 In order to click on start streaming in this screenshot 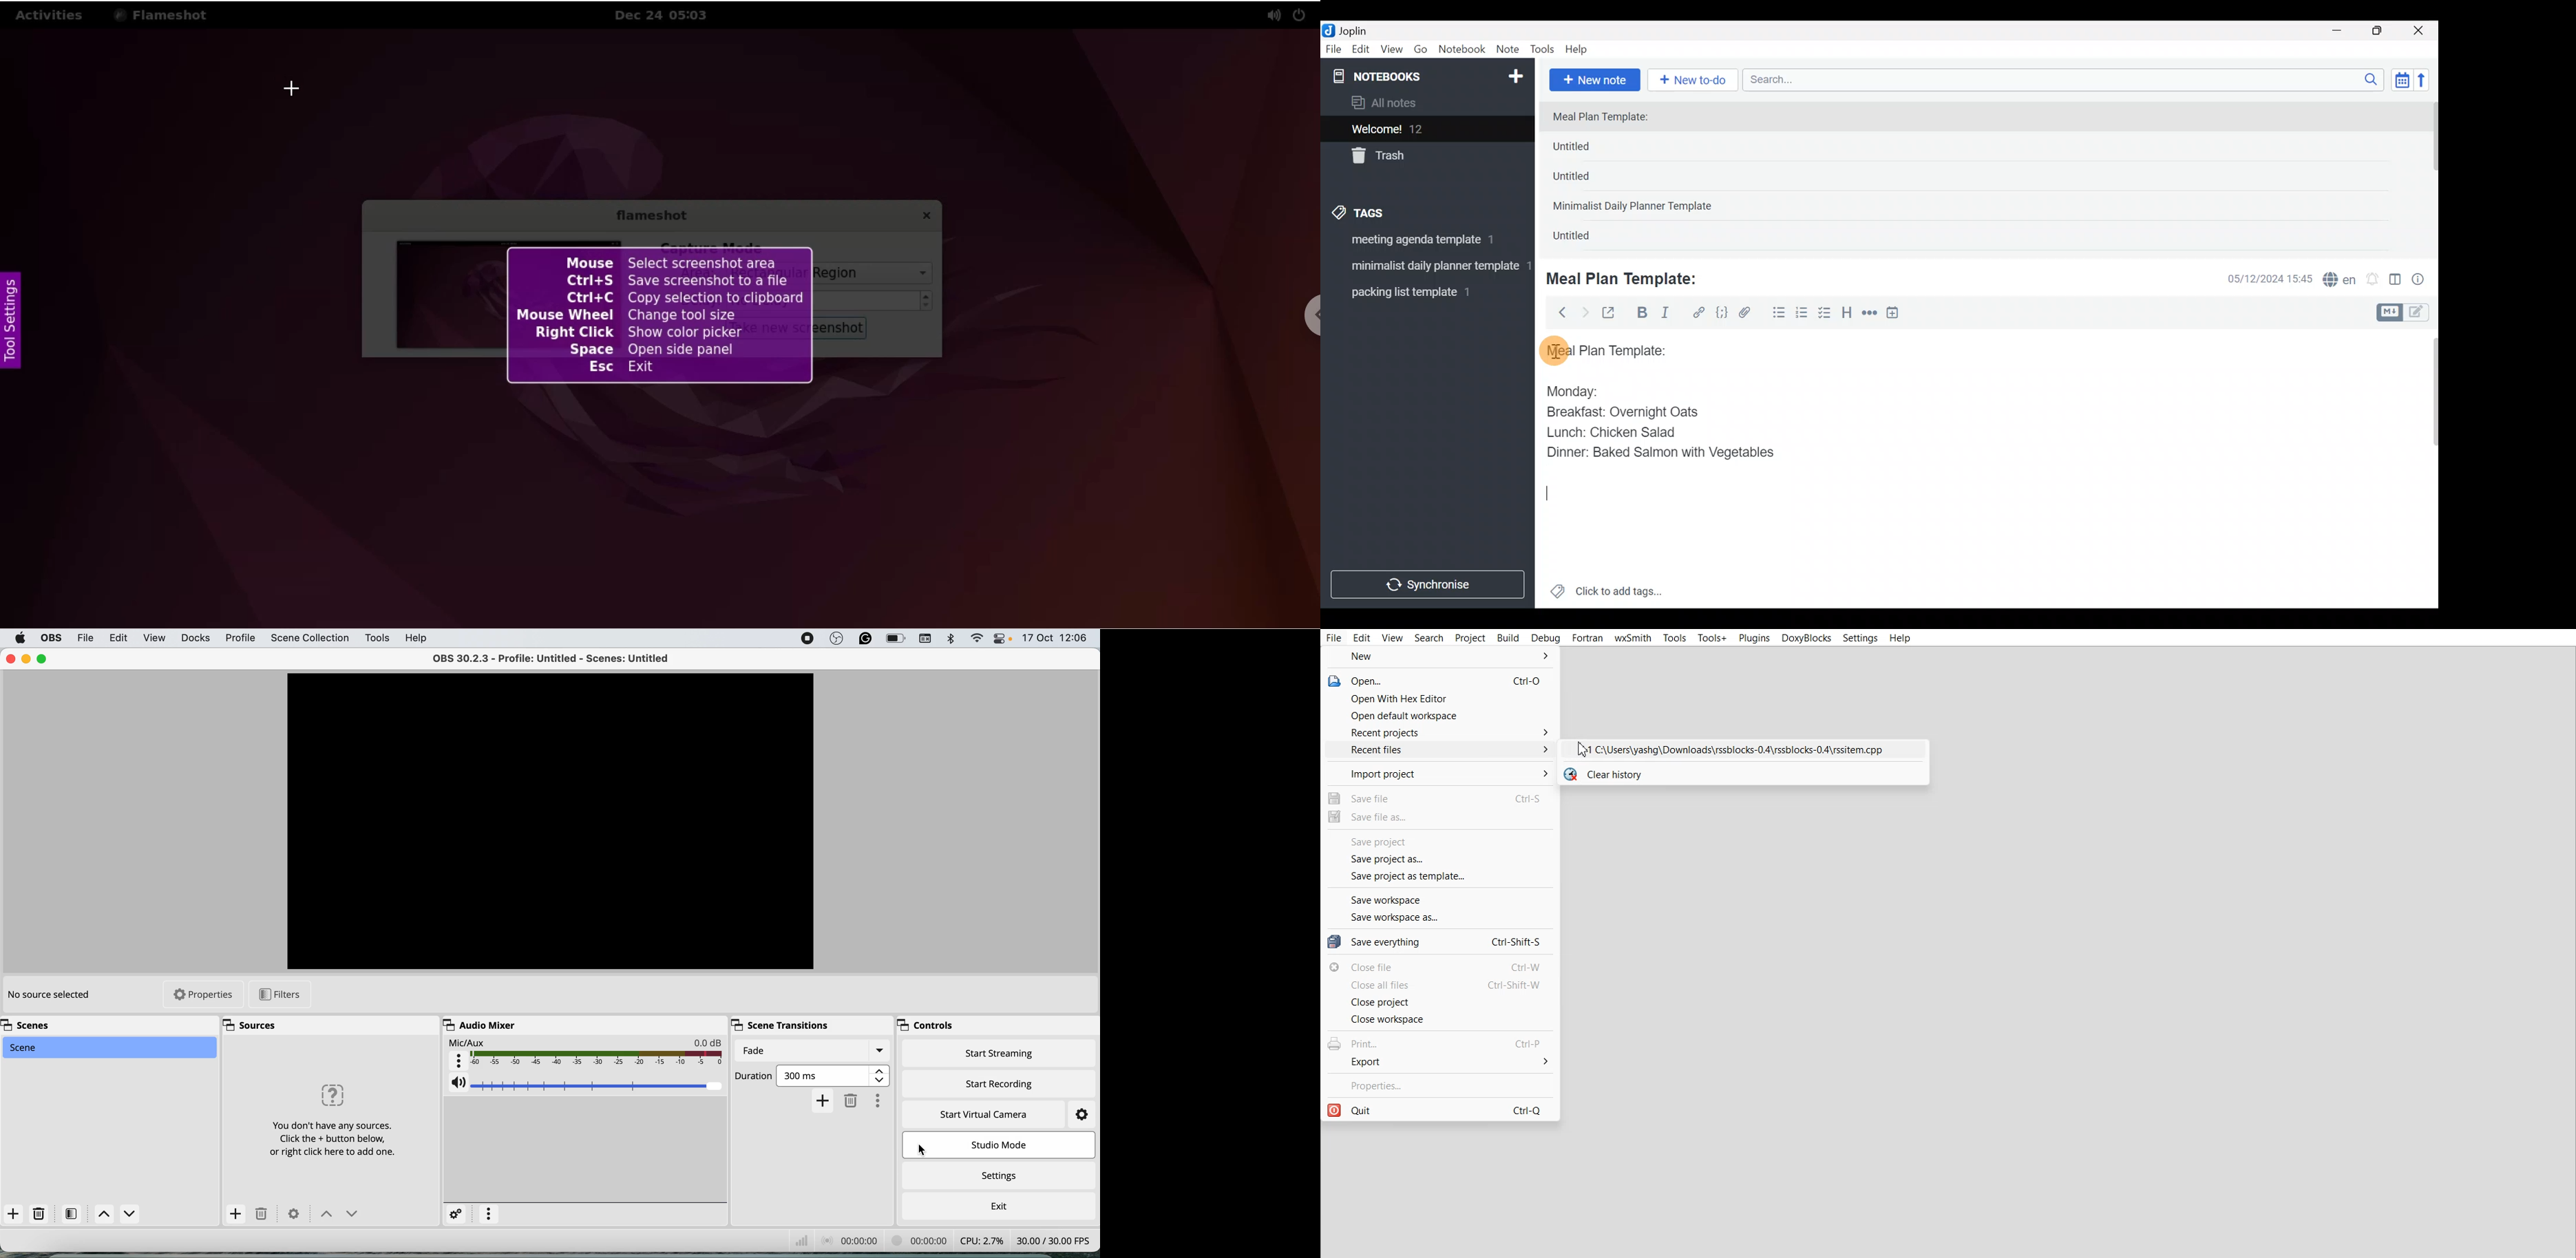, I will do `click(998, 1053)`.